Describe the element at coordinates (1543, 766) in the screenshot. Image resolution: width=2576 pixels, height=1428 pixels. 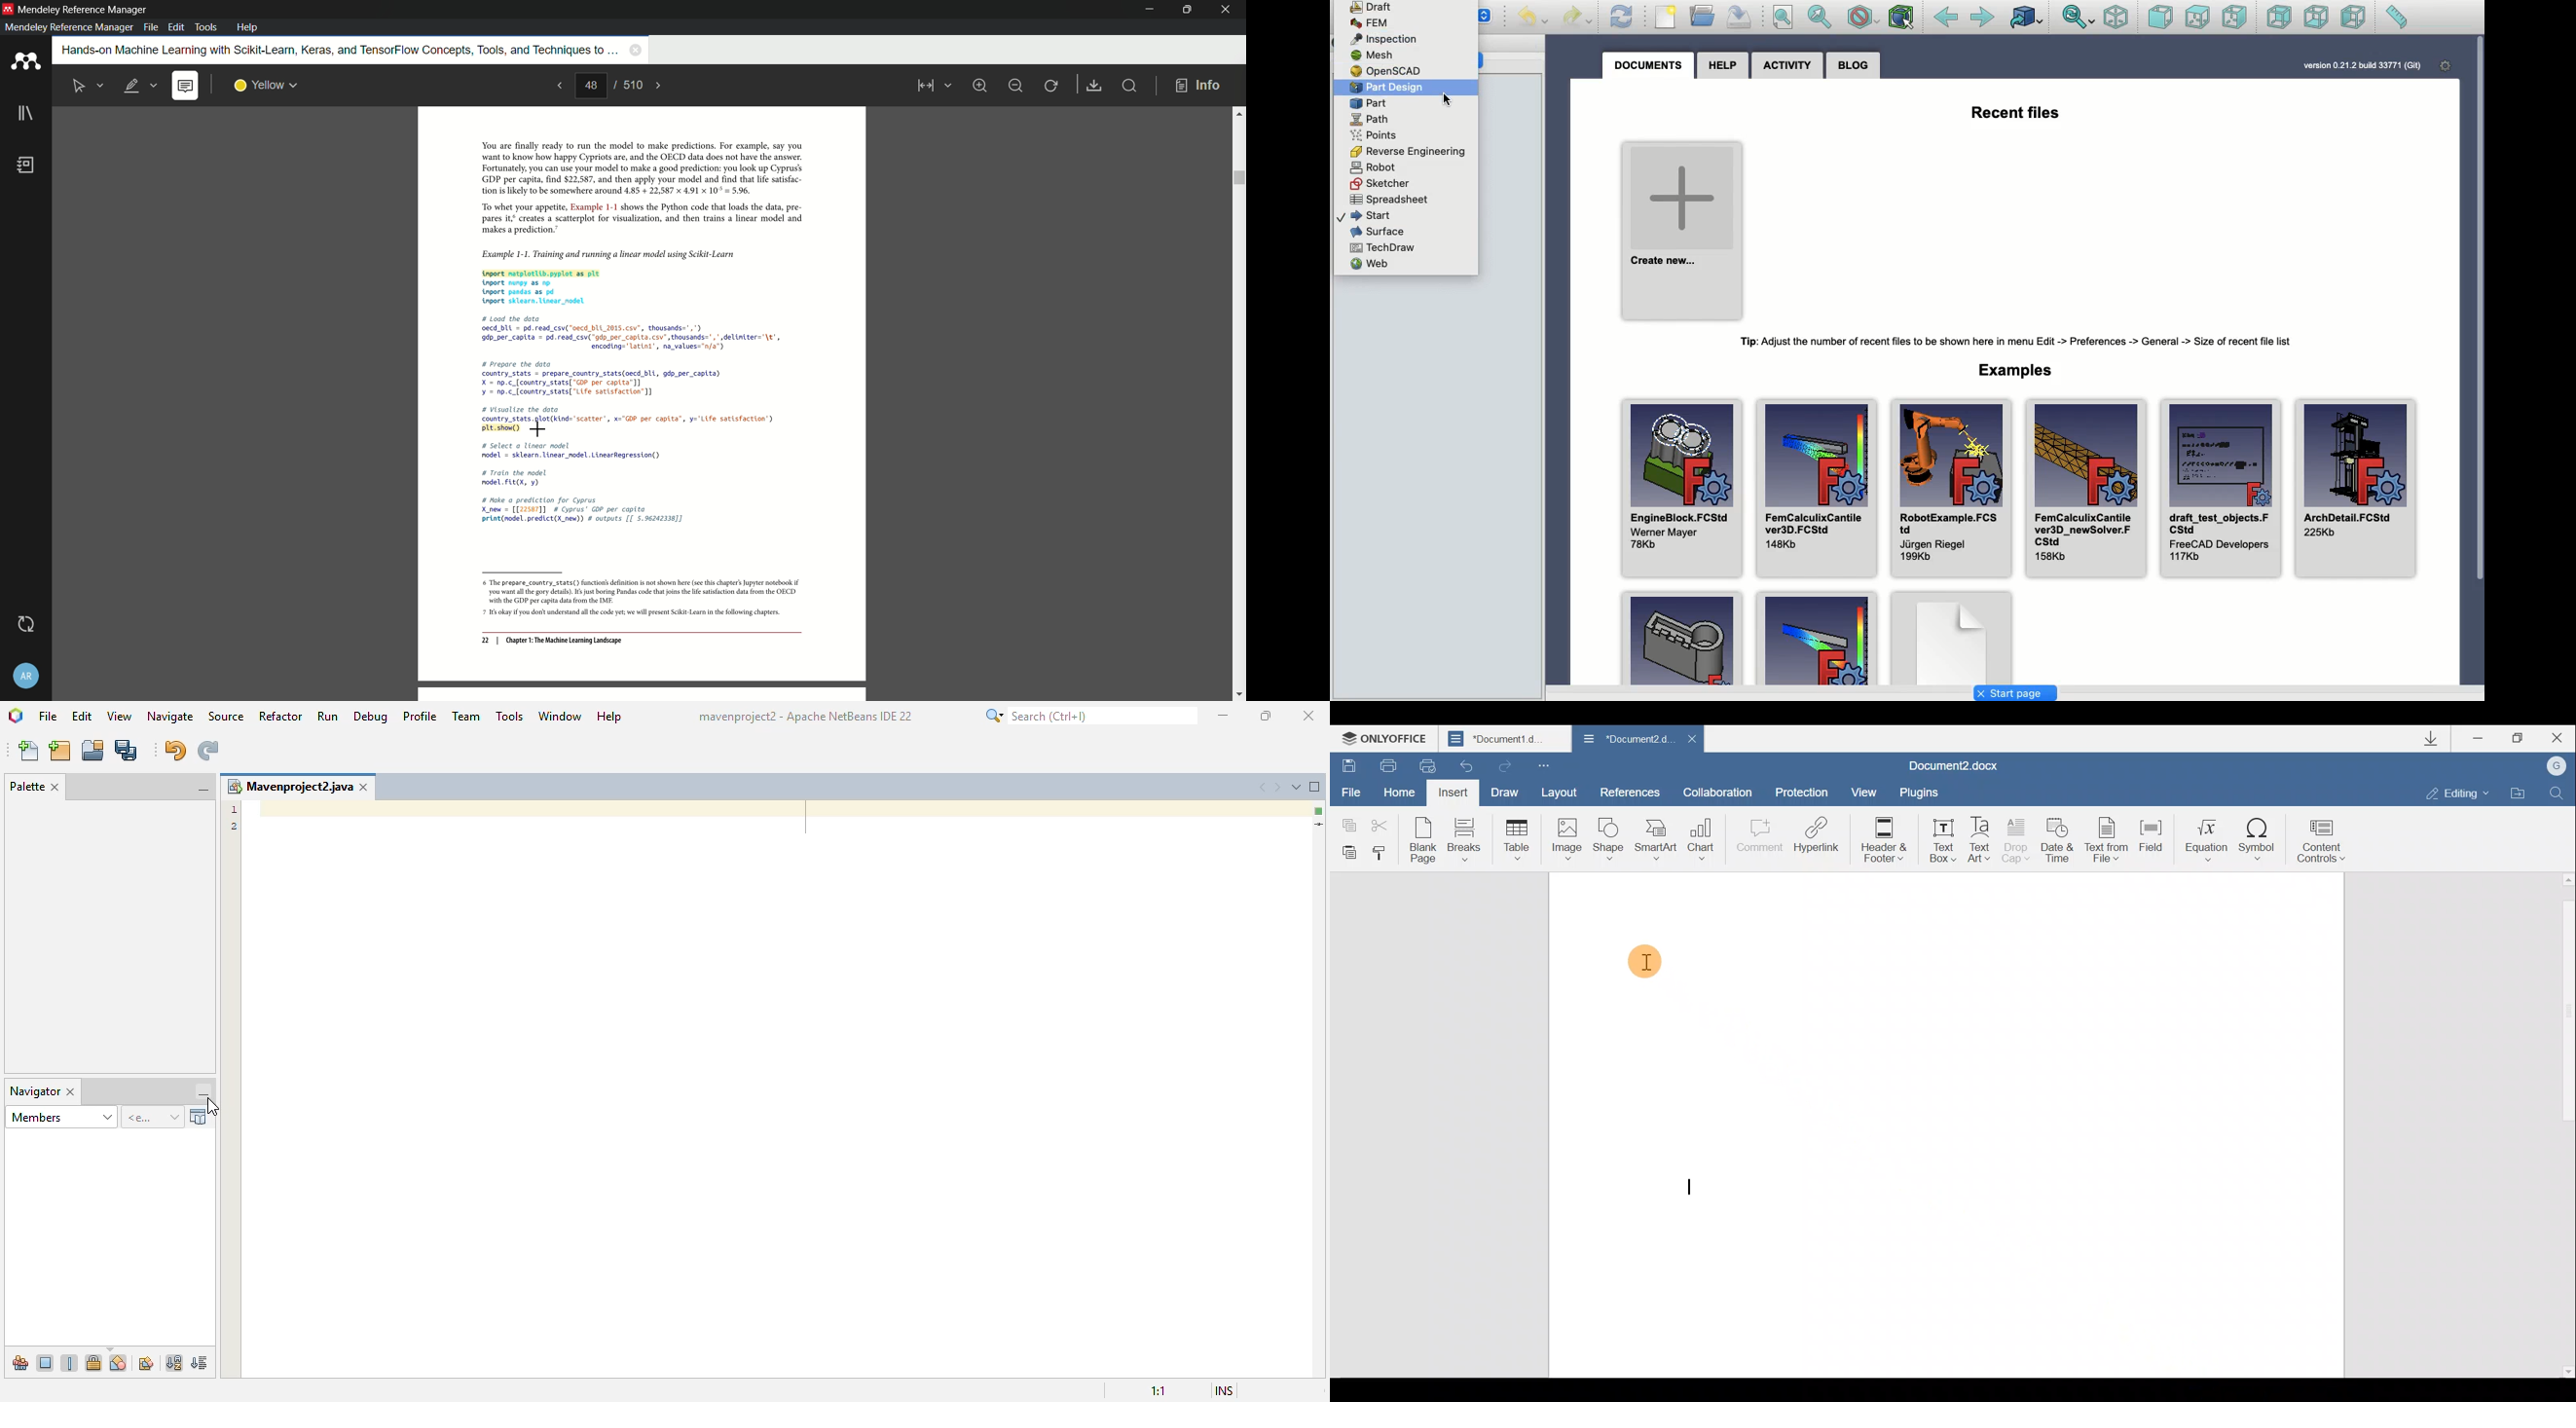
I see `Customize quick access toolbar` at that location.